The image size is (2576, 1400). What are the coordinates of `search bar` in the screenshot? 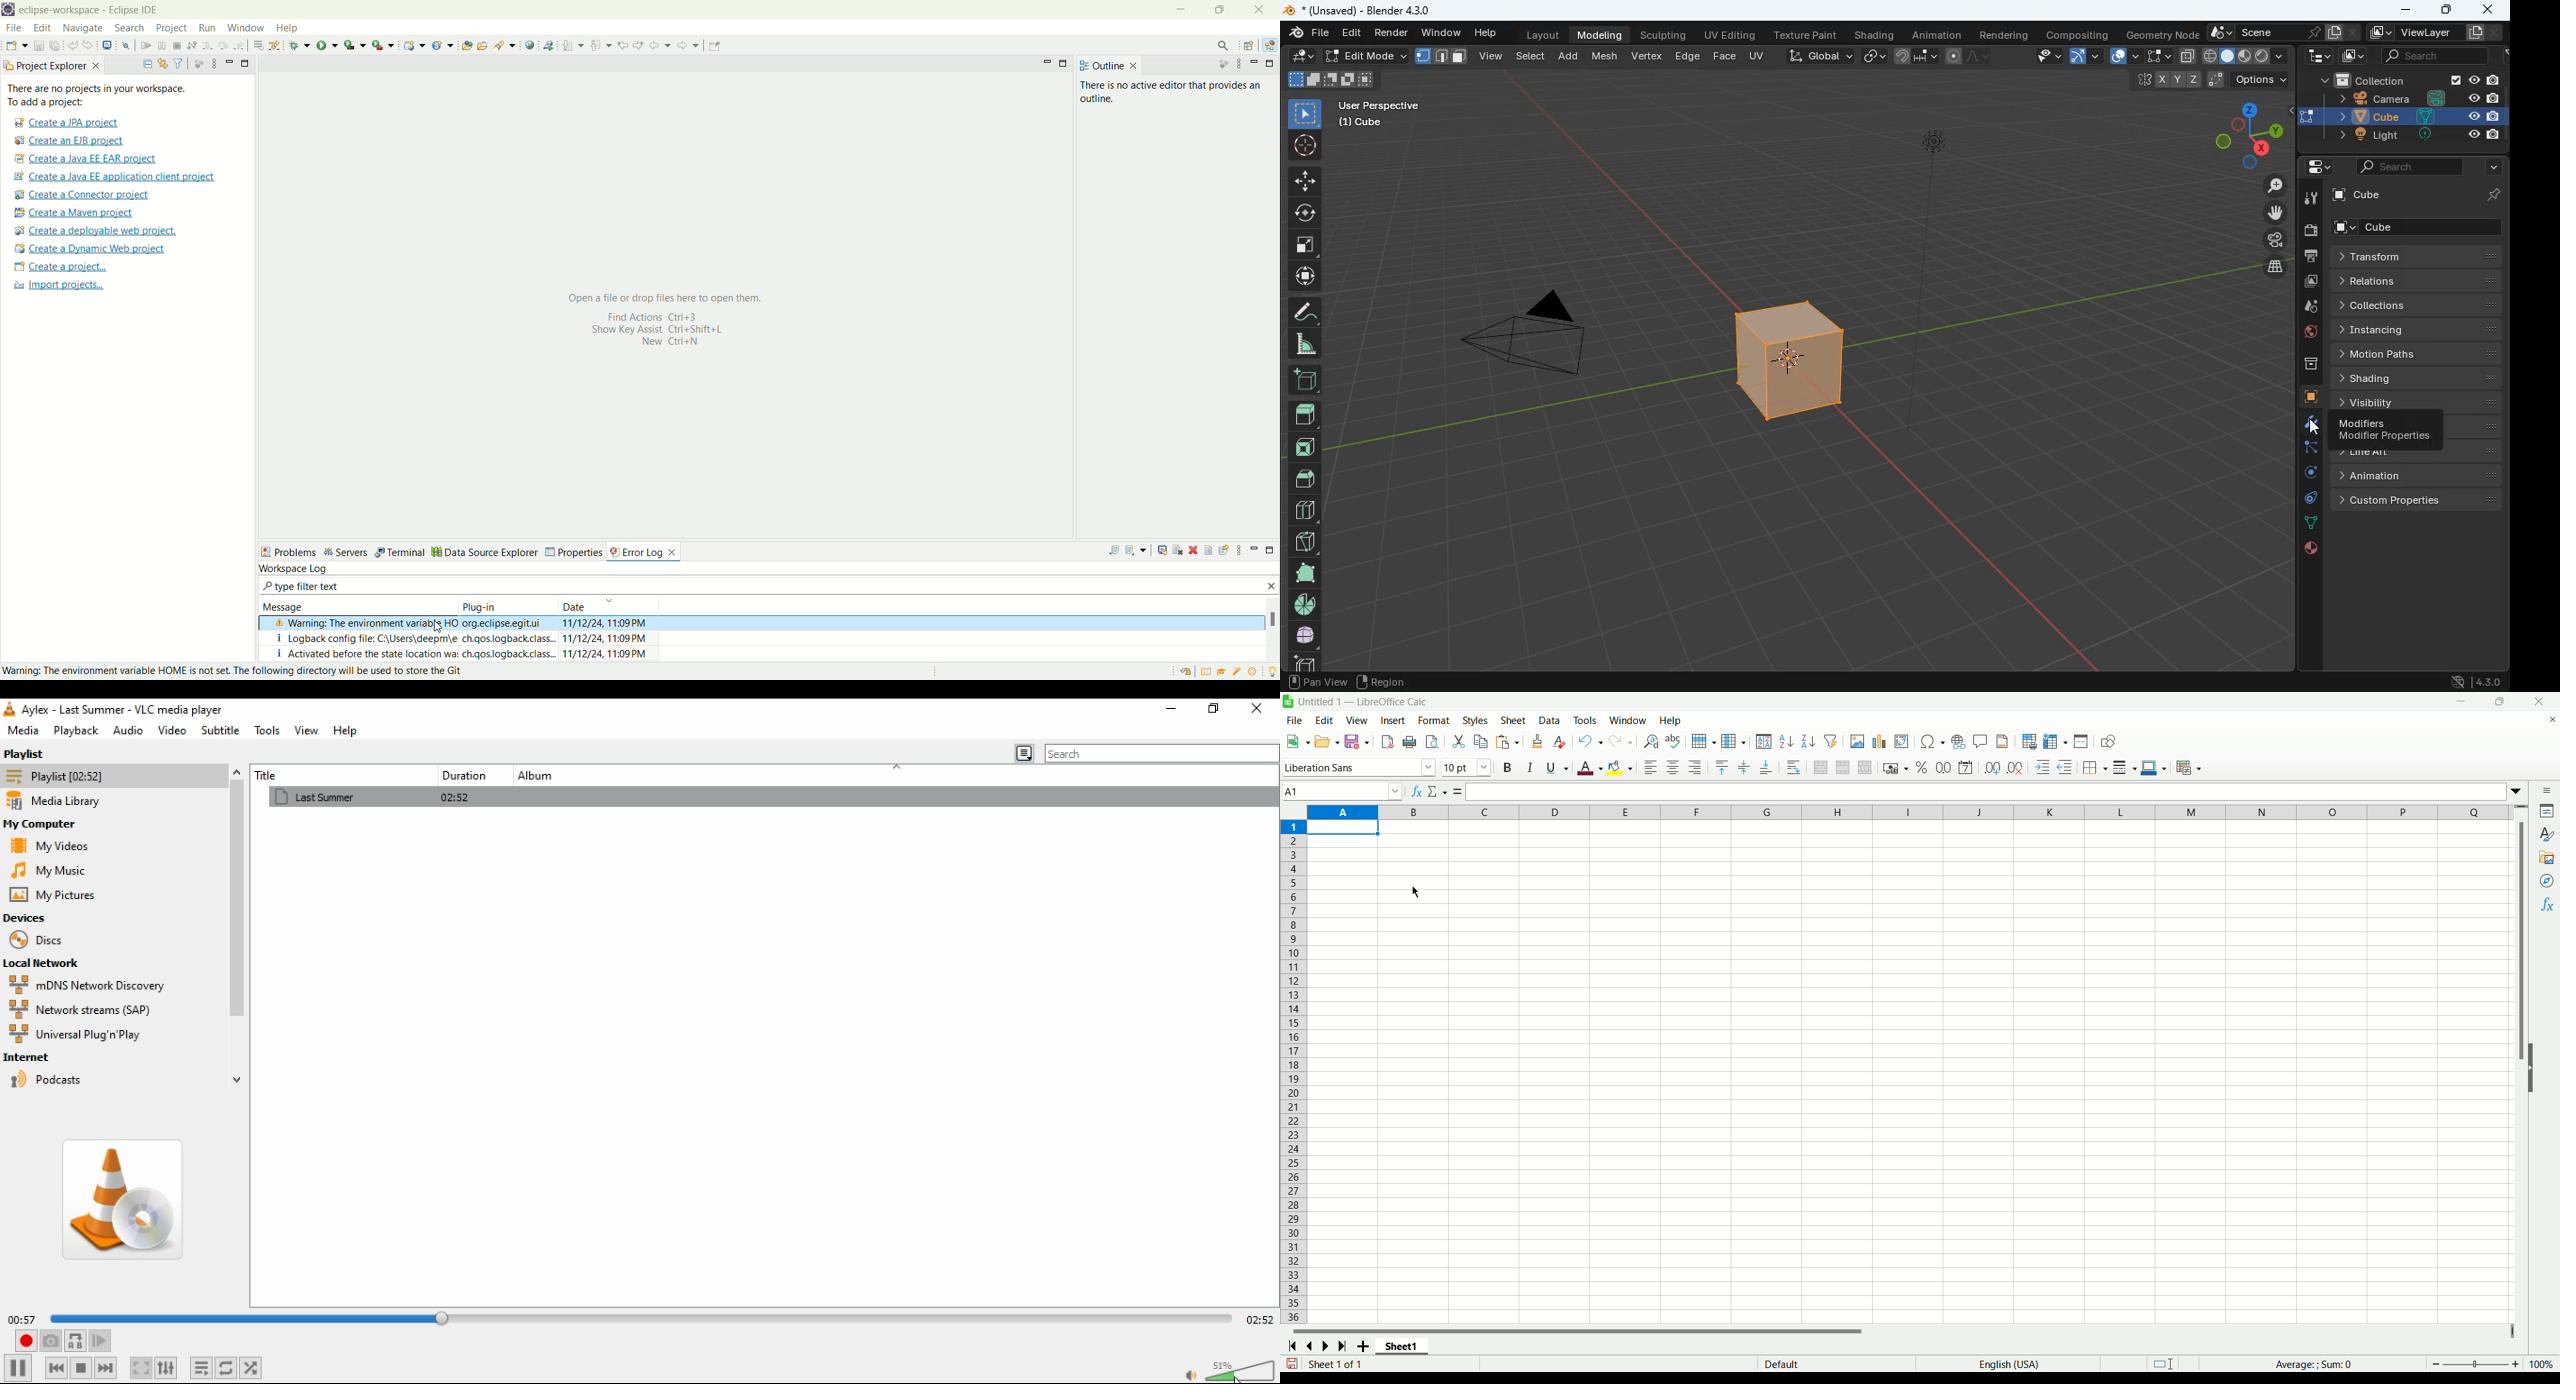 It's located at (1162, 752).